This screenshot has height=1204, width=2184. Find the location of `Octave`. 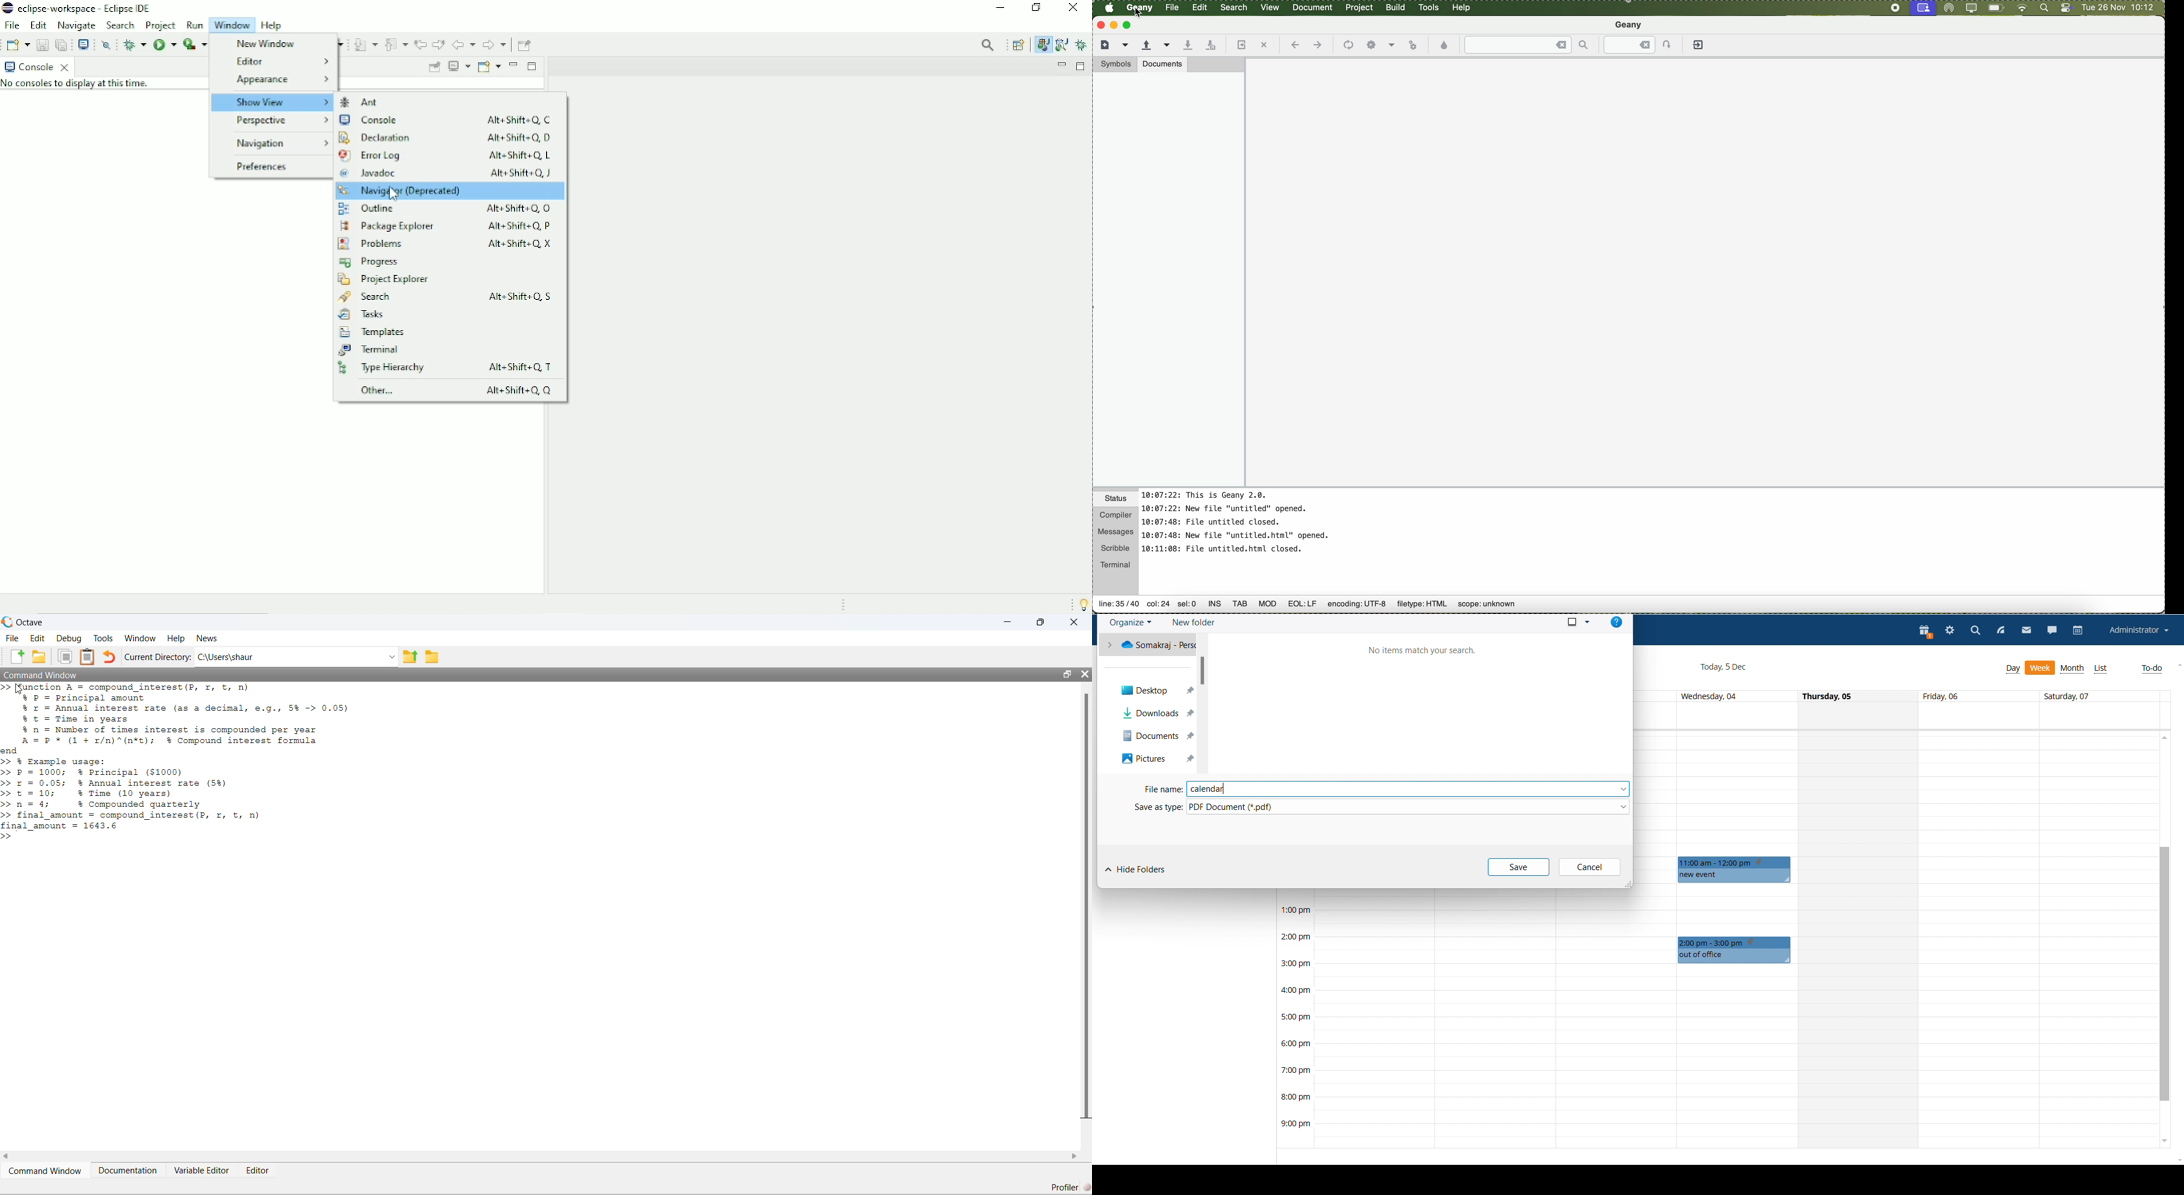

Octave is located at coordinates (30, 623).